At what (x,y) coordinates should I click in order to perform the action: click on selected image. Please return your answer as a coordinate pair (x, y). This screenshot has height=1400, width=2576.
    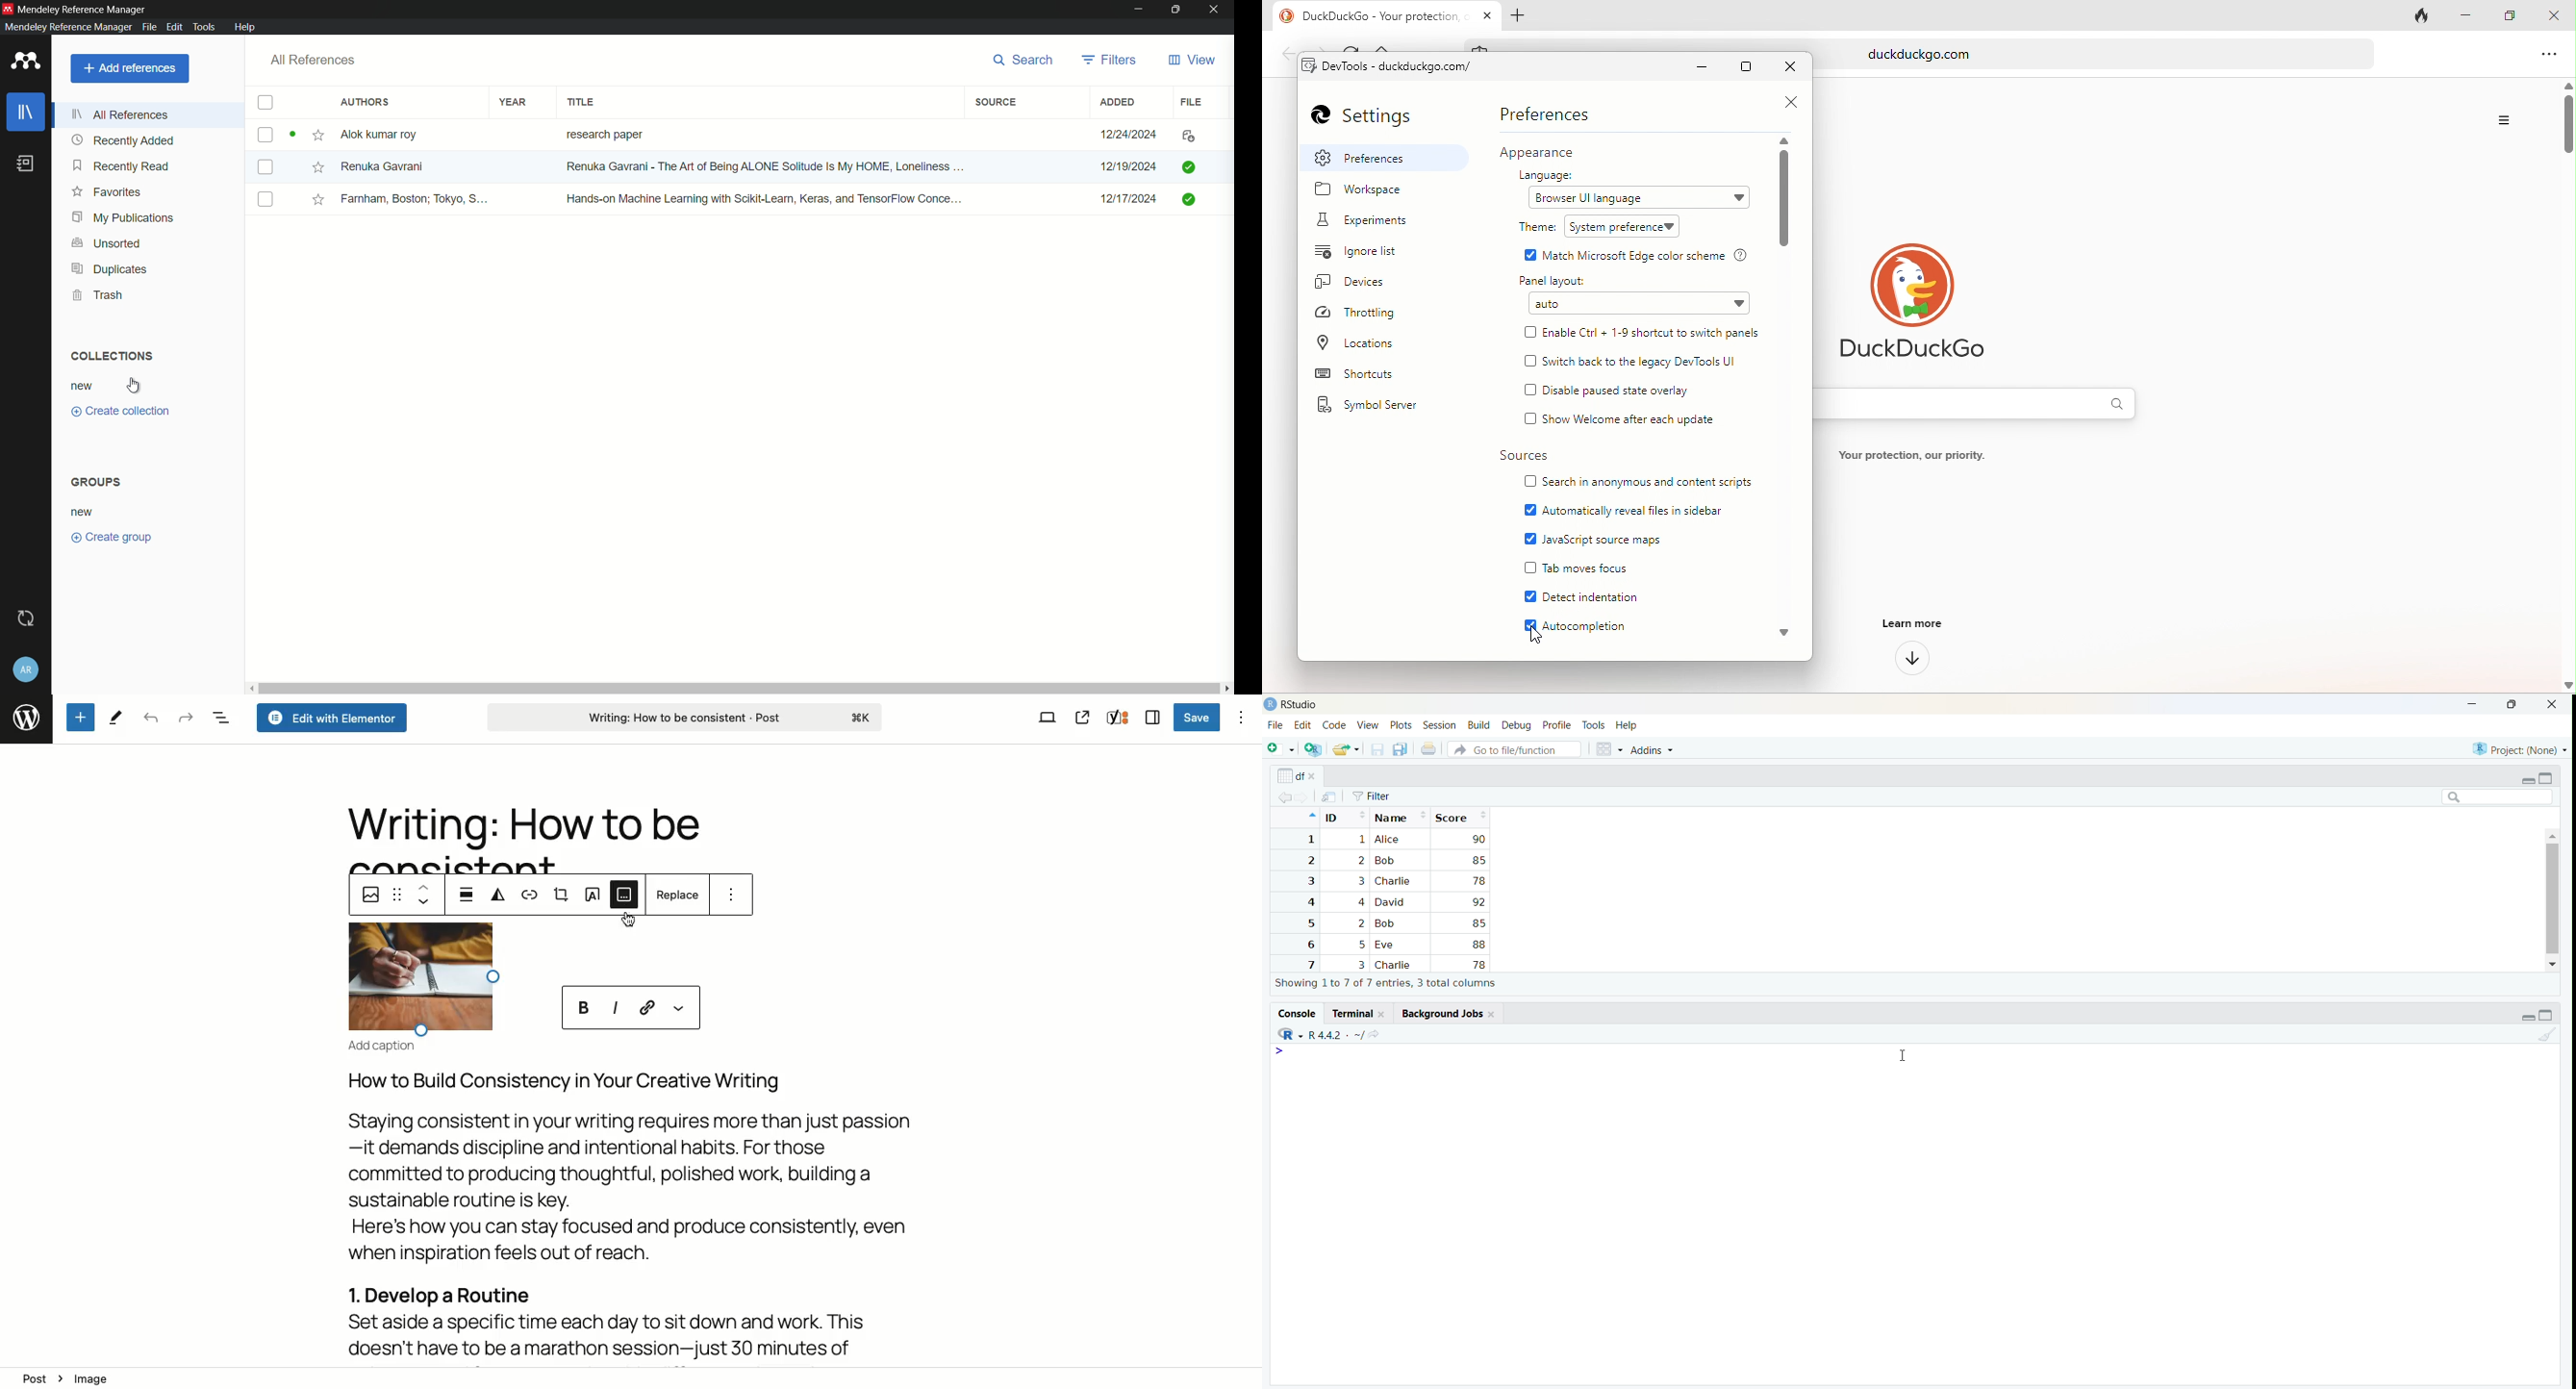
    Looking at the image, I should click on (422, 979).